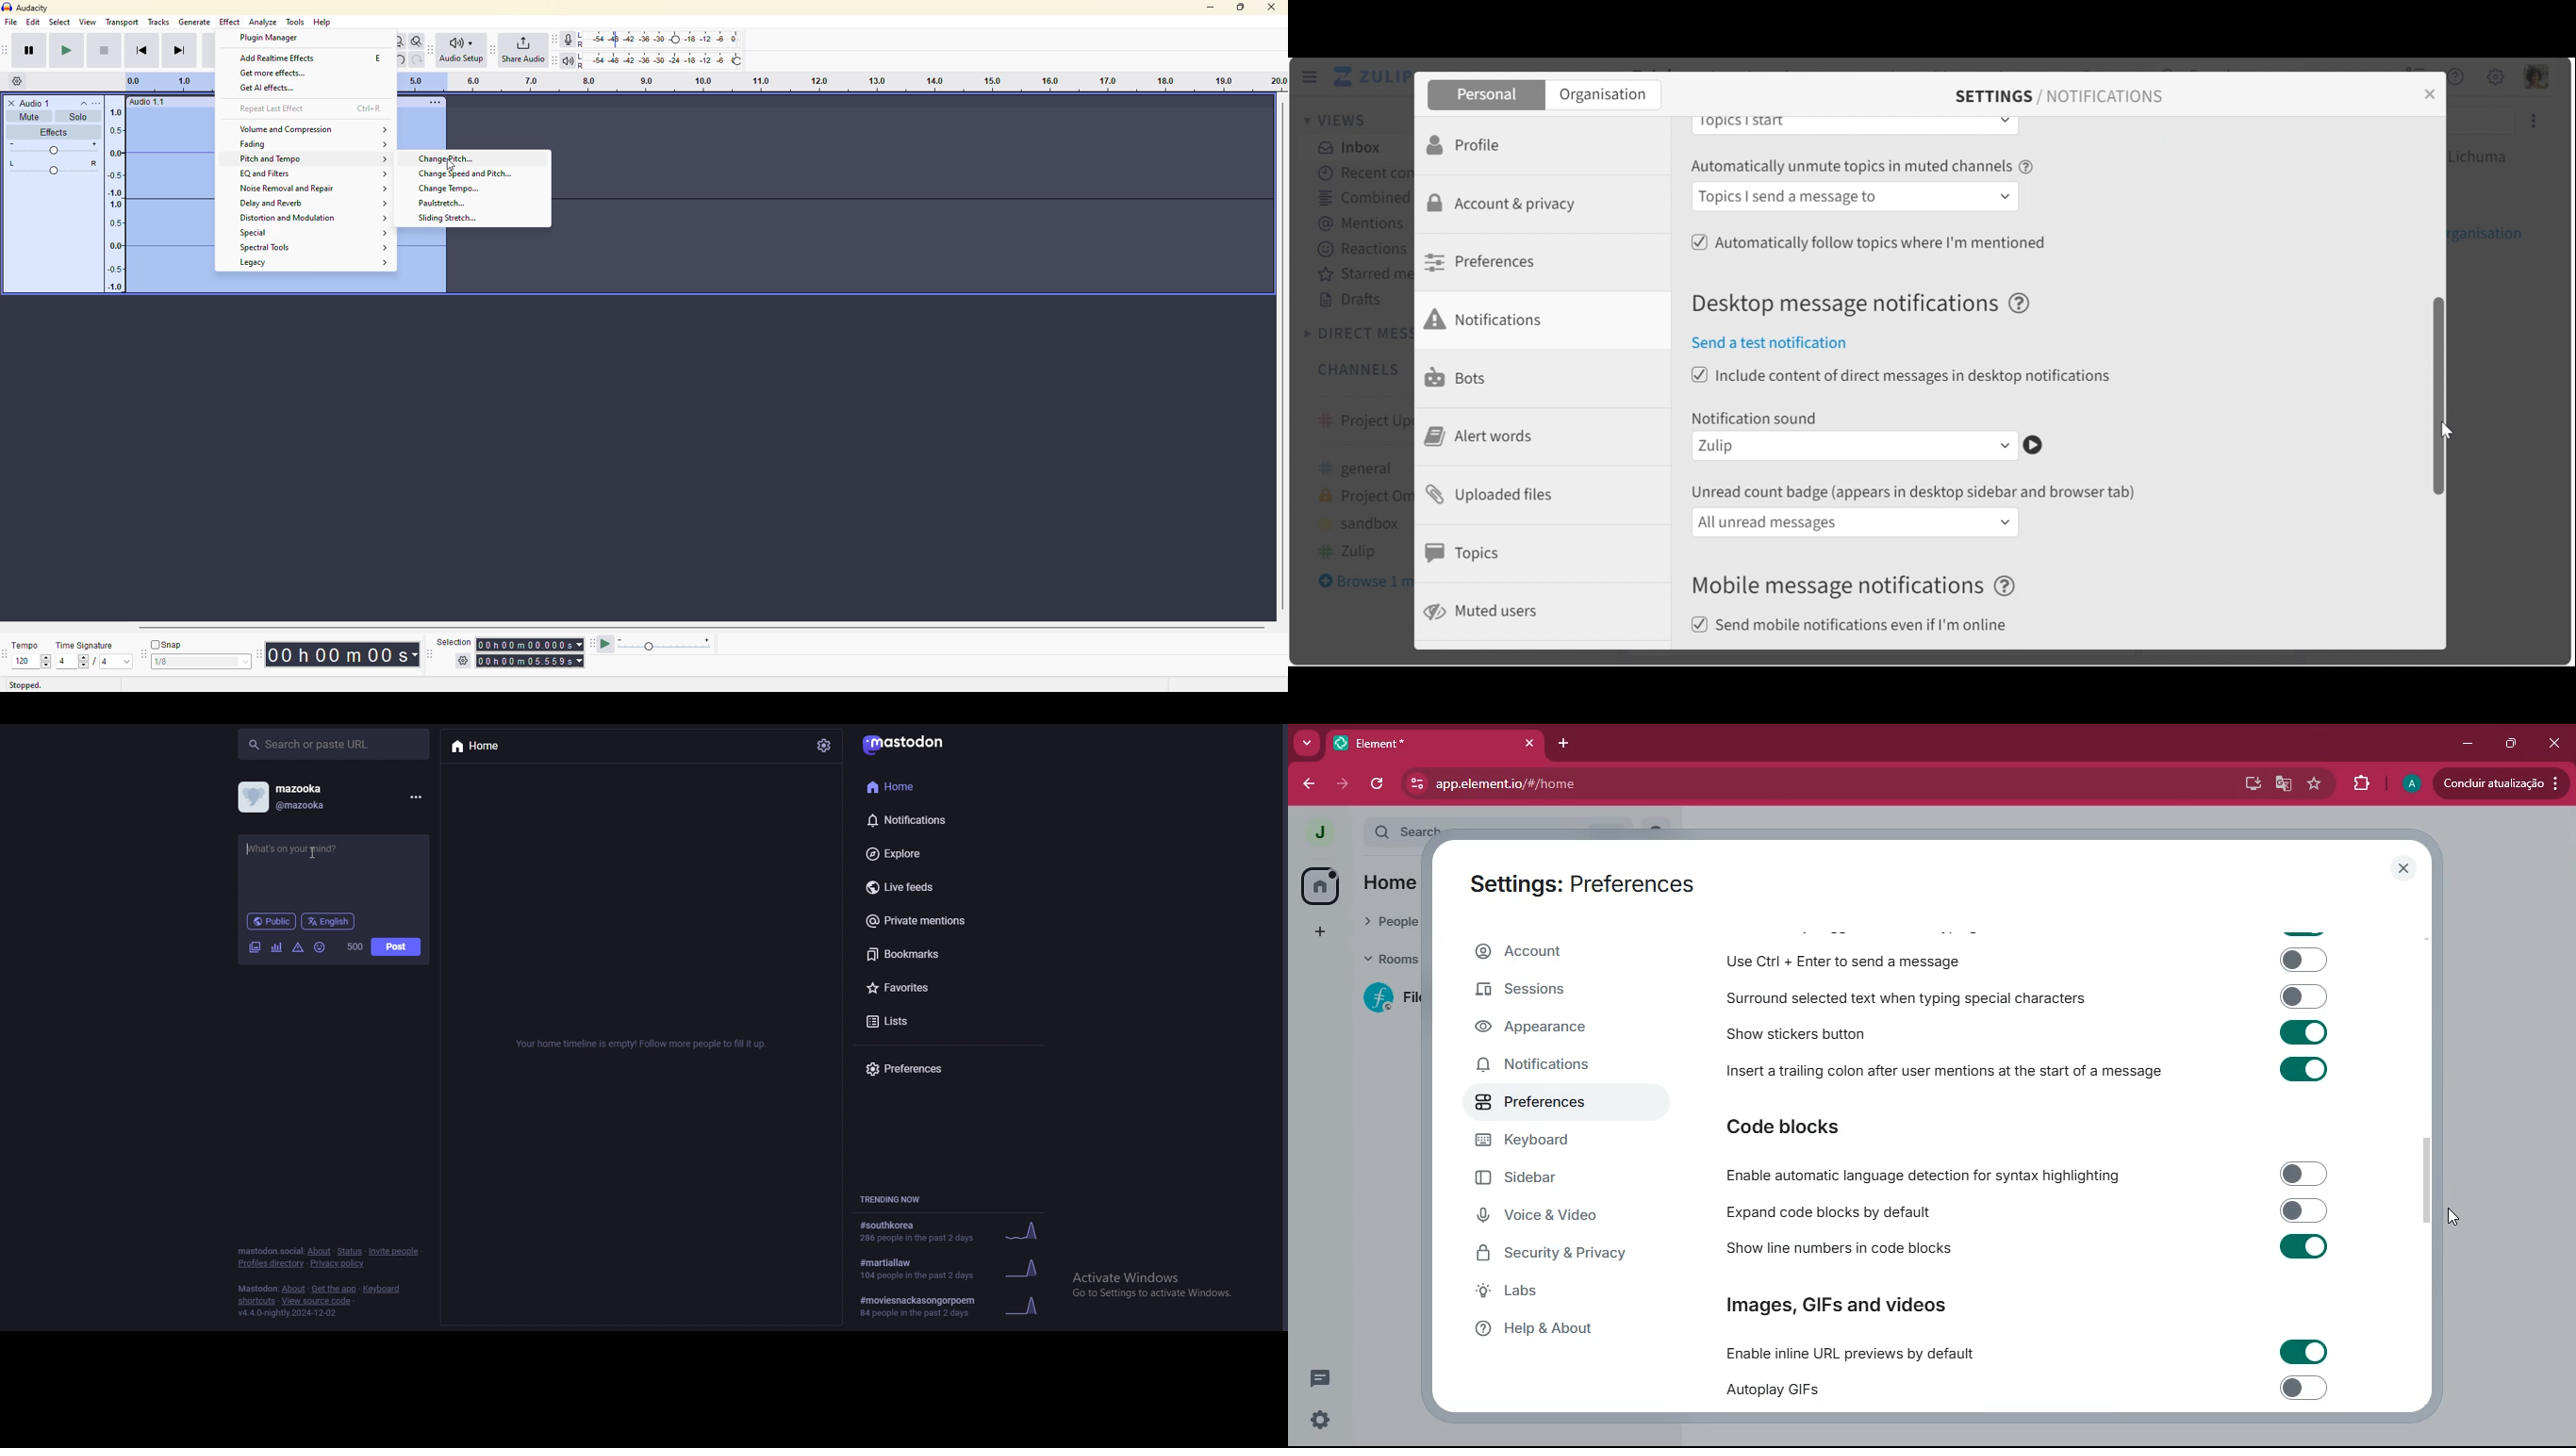  Describe the element at coordinates (104, 101) in the screenshot. I see `more` at that location.